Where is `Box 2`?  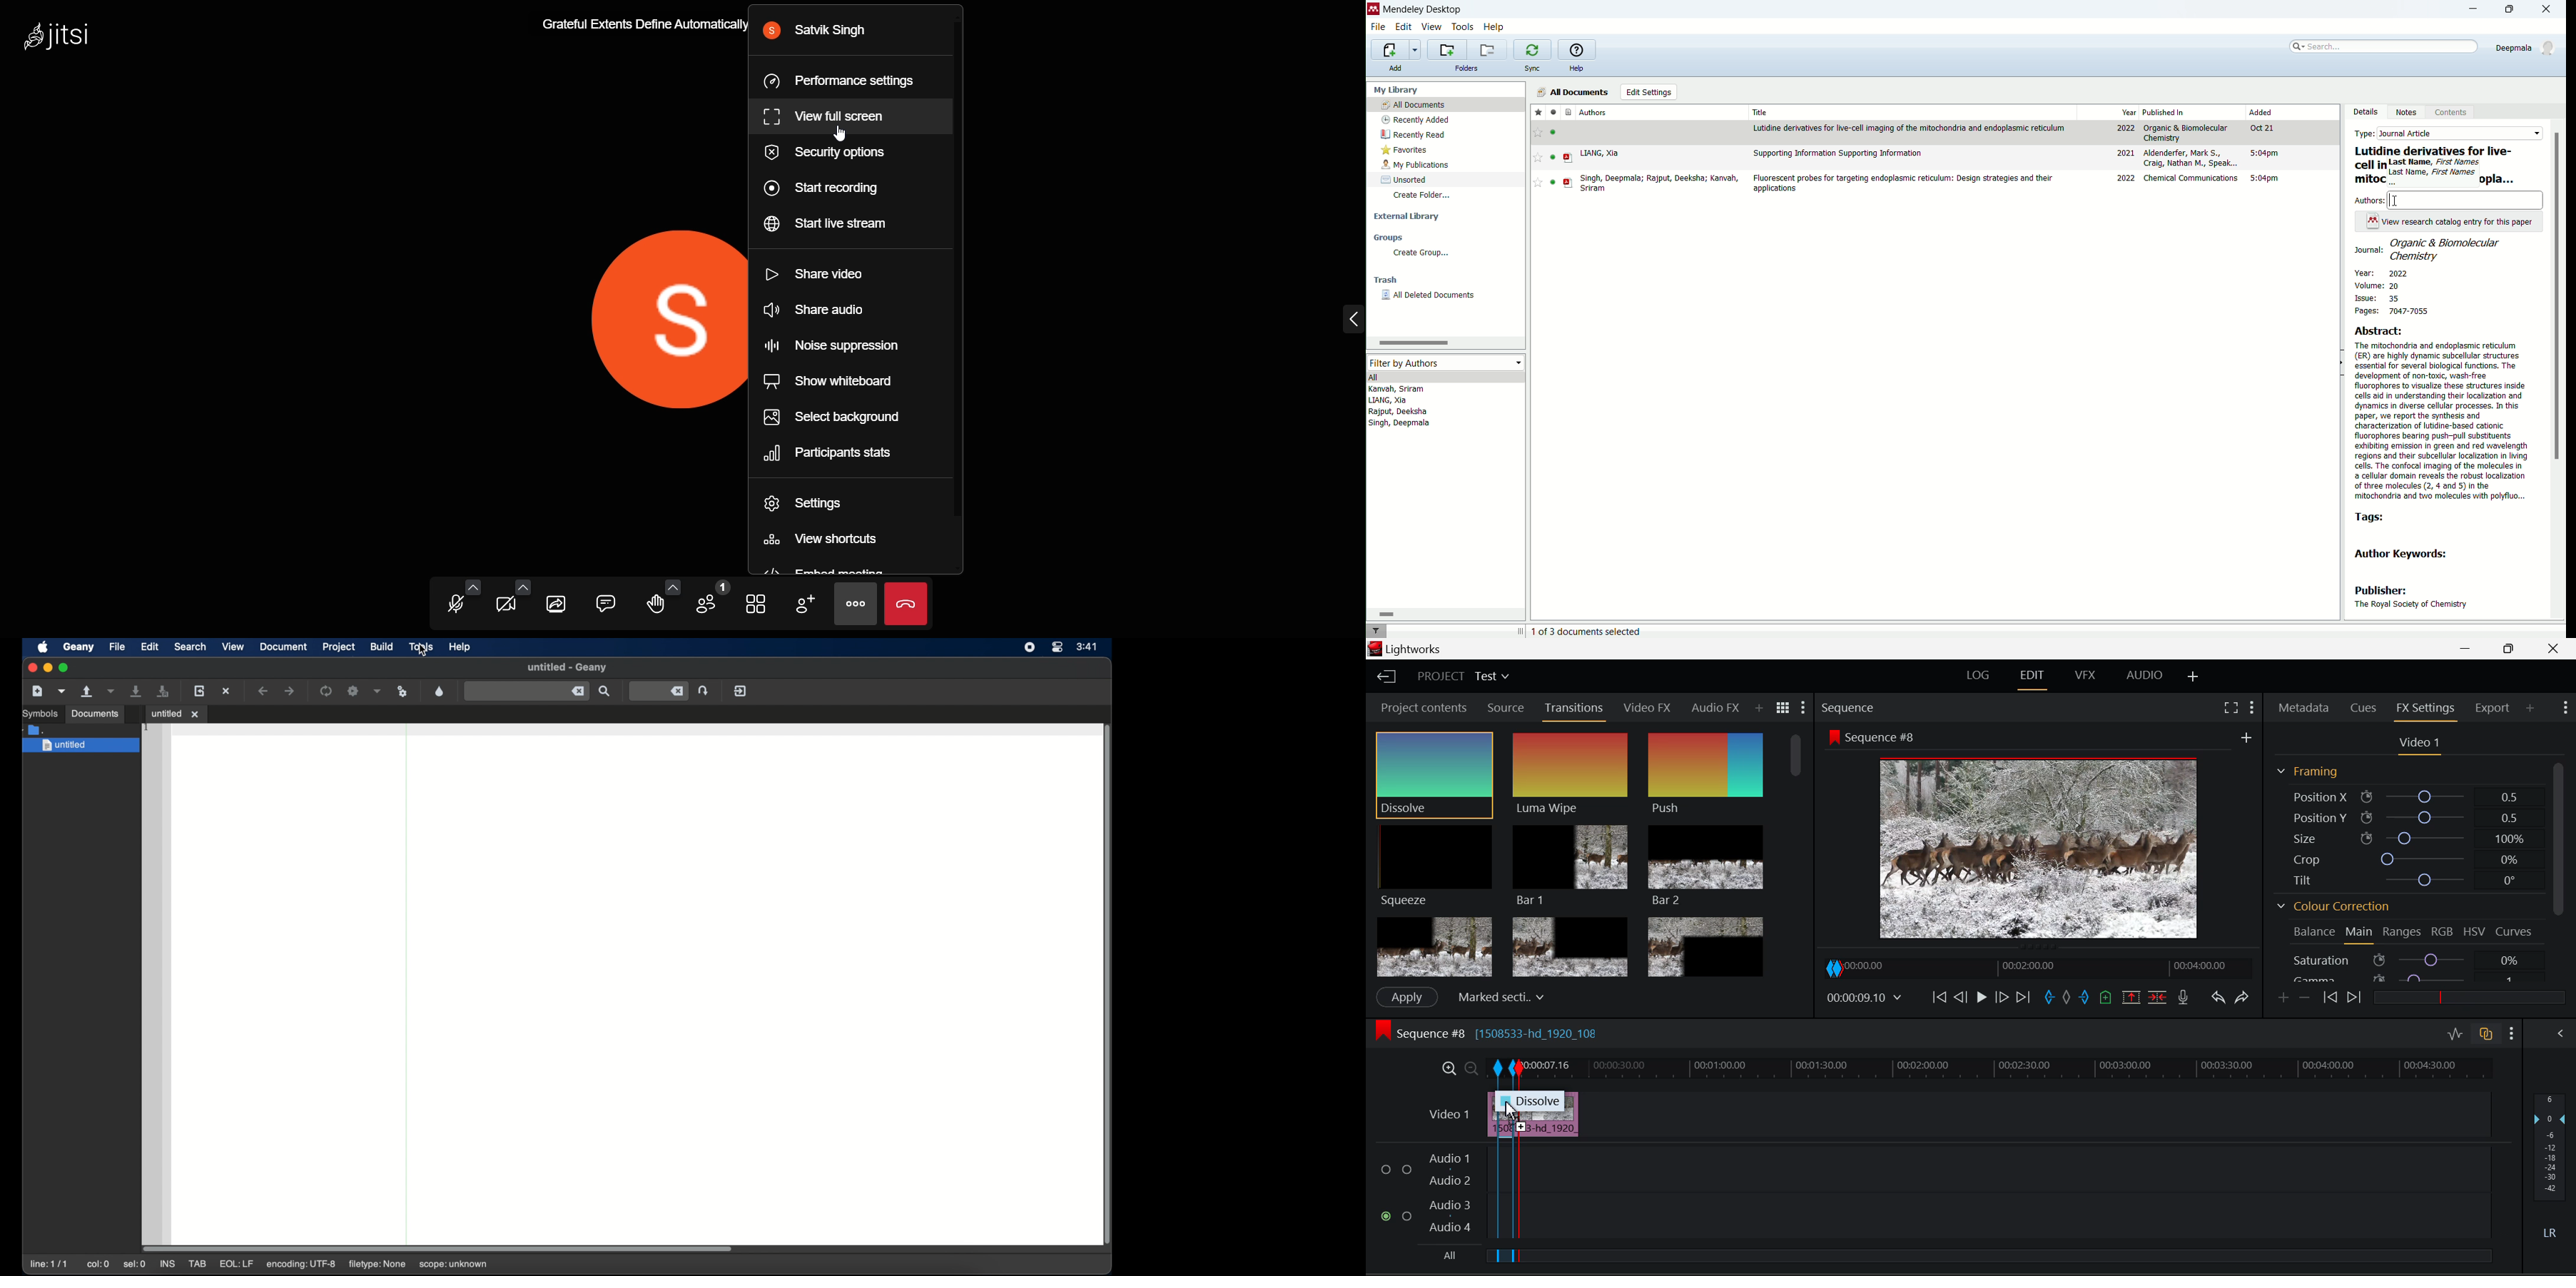
Box 2 is located at coordinates (1570, 945).